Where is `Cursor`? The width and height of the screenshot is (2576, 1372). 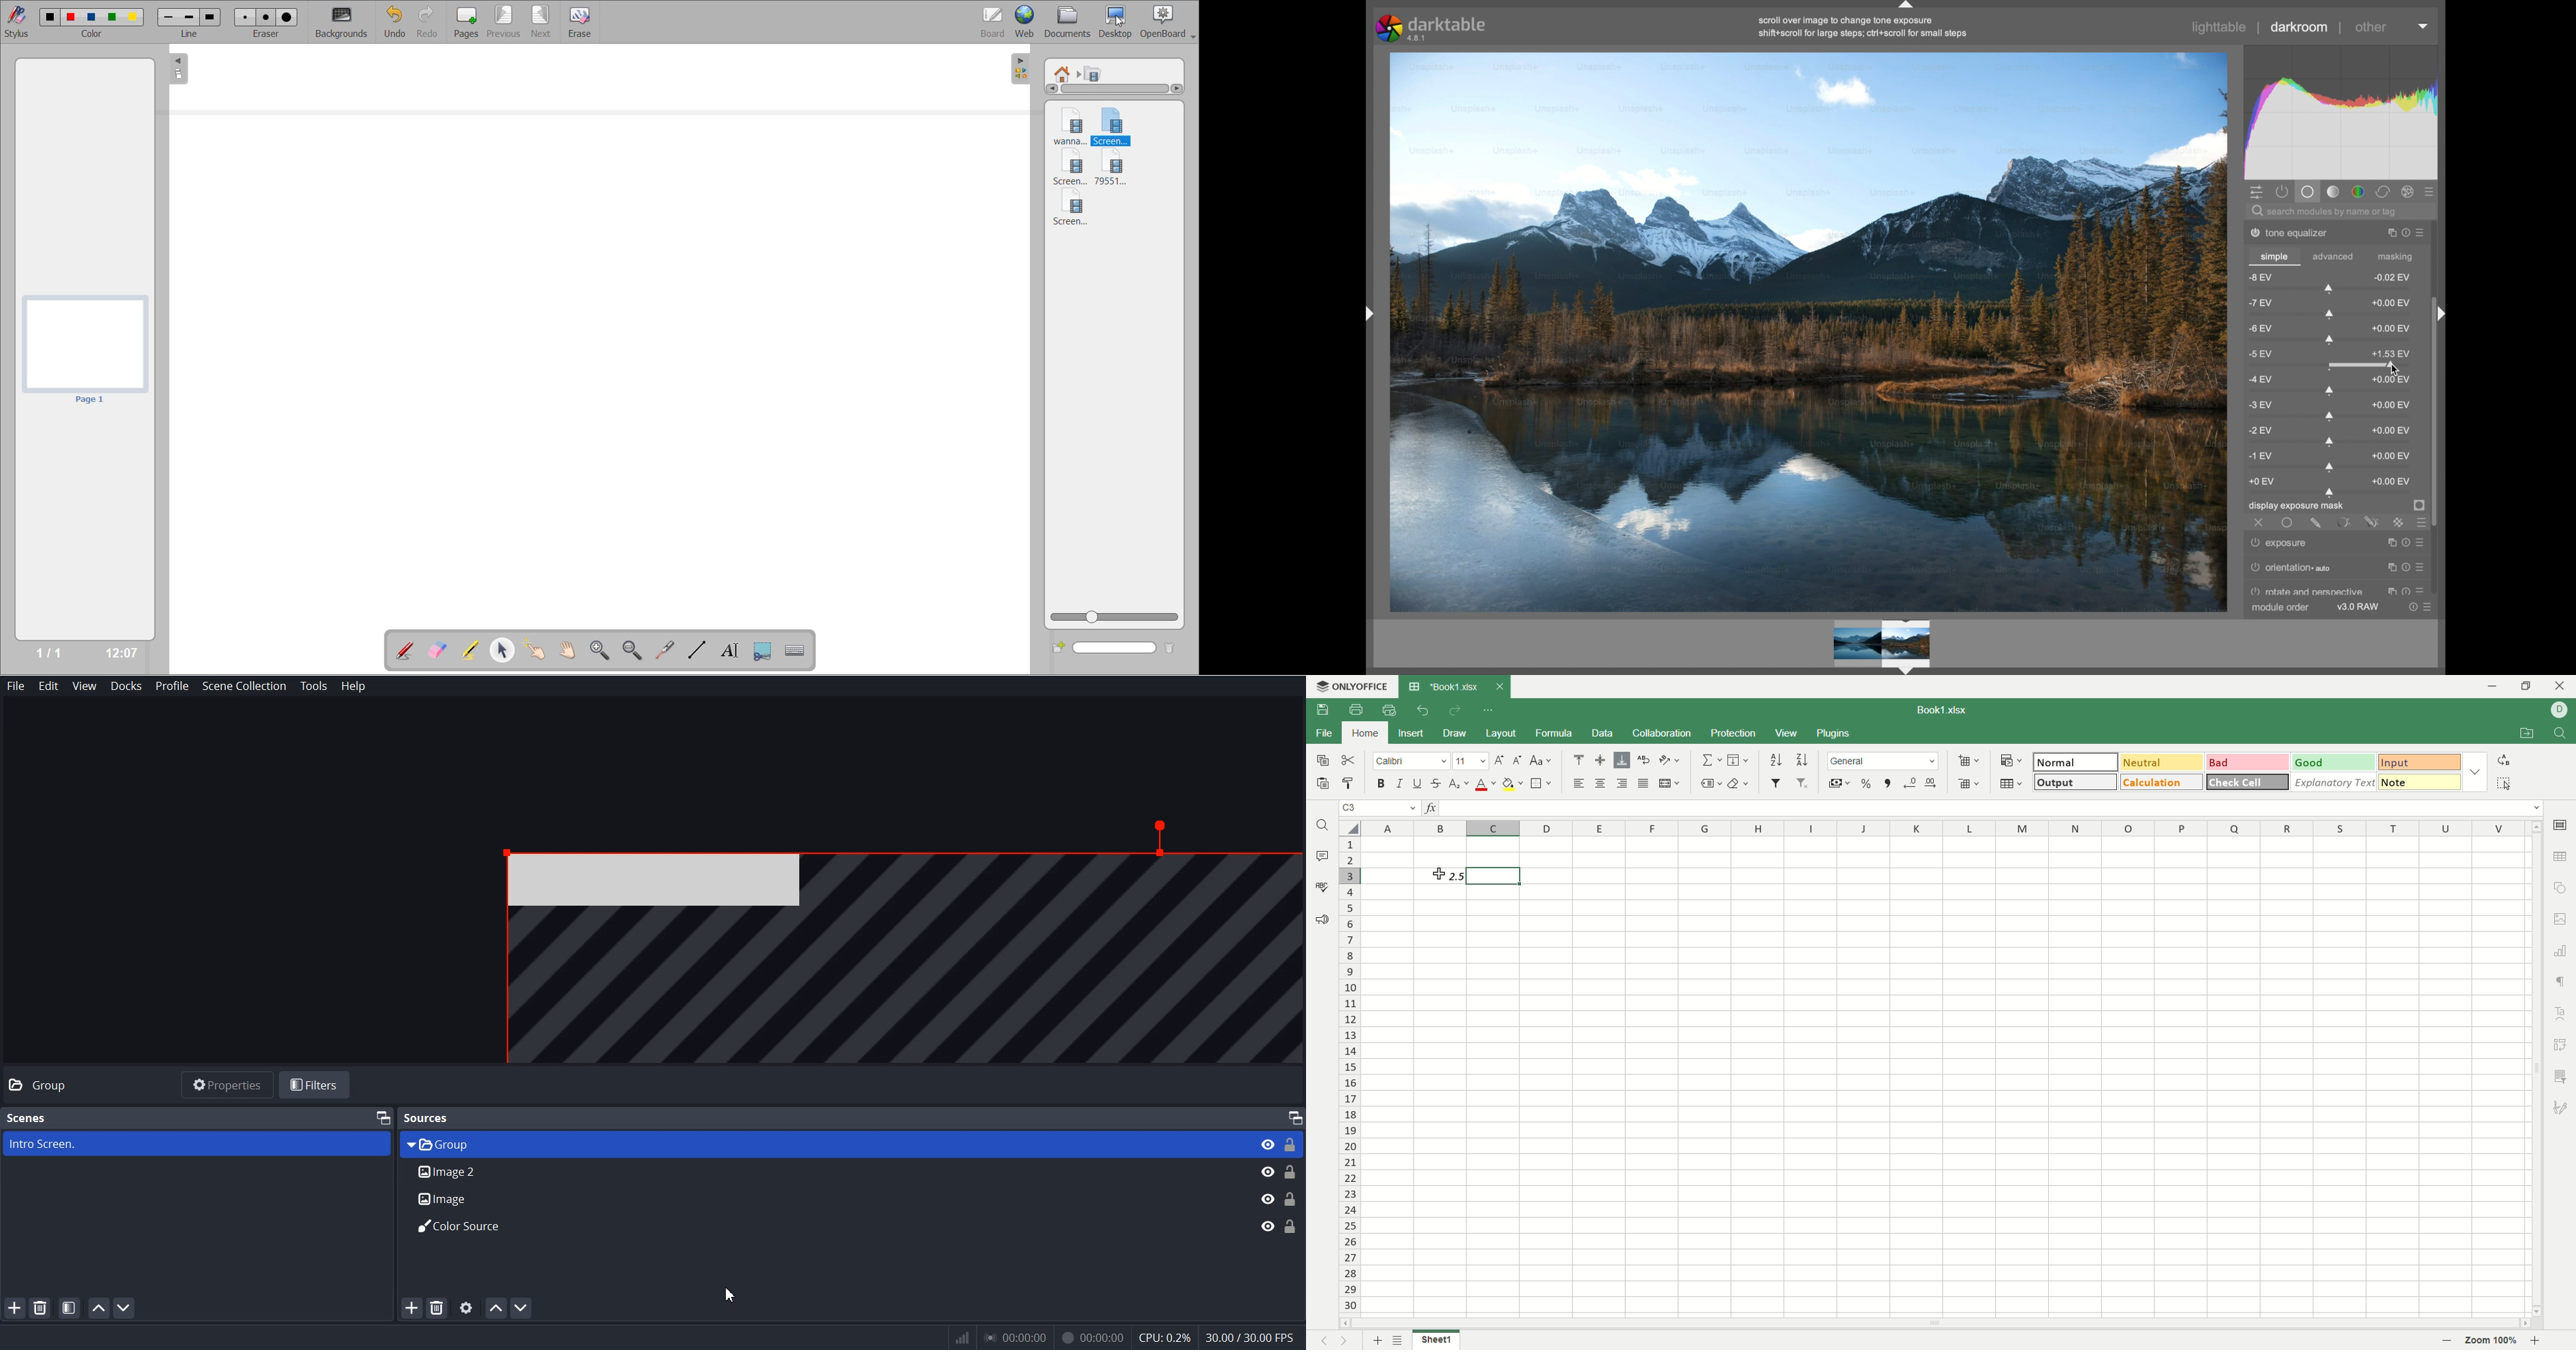 Cursor is located at coordinates (2394, 372).